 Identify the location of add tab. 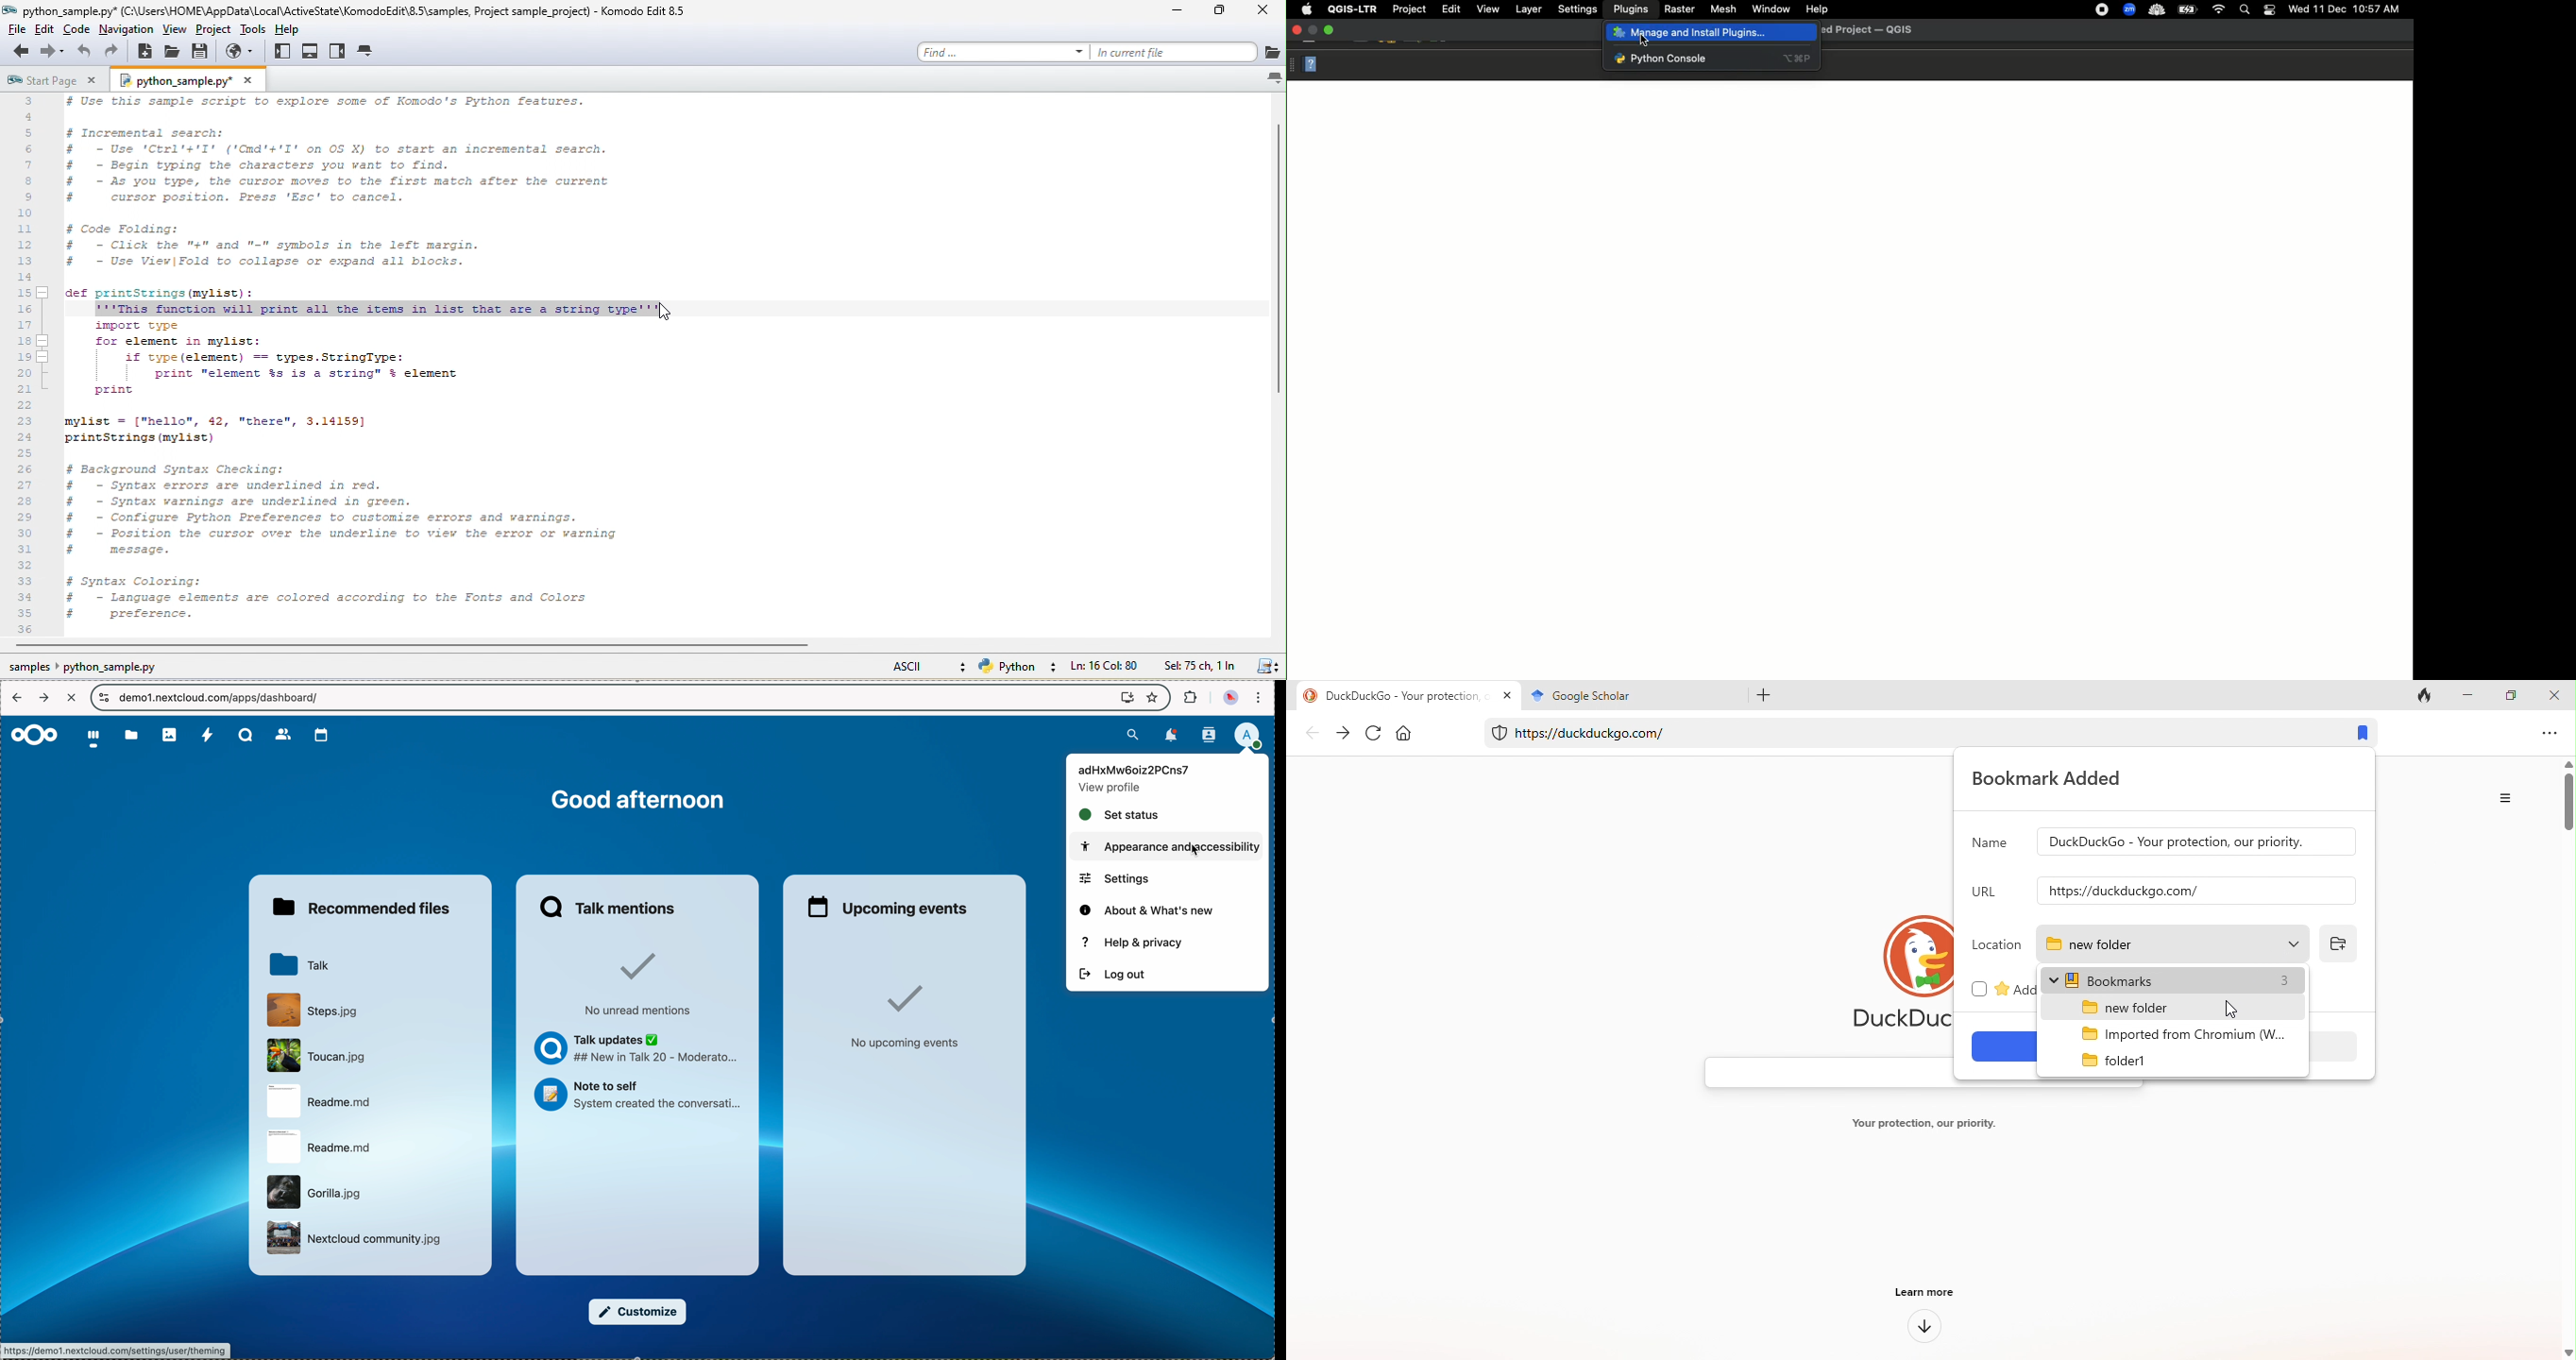
(1759, 694).